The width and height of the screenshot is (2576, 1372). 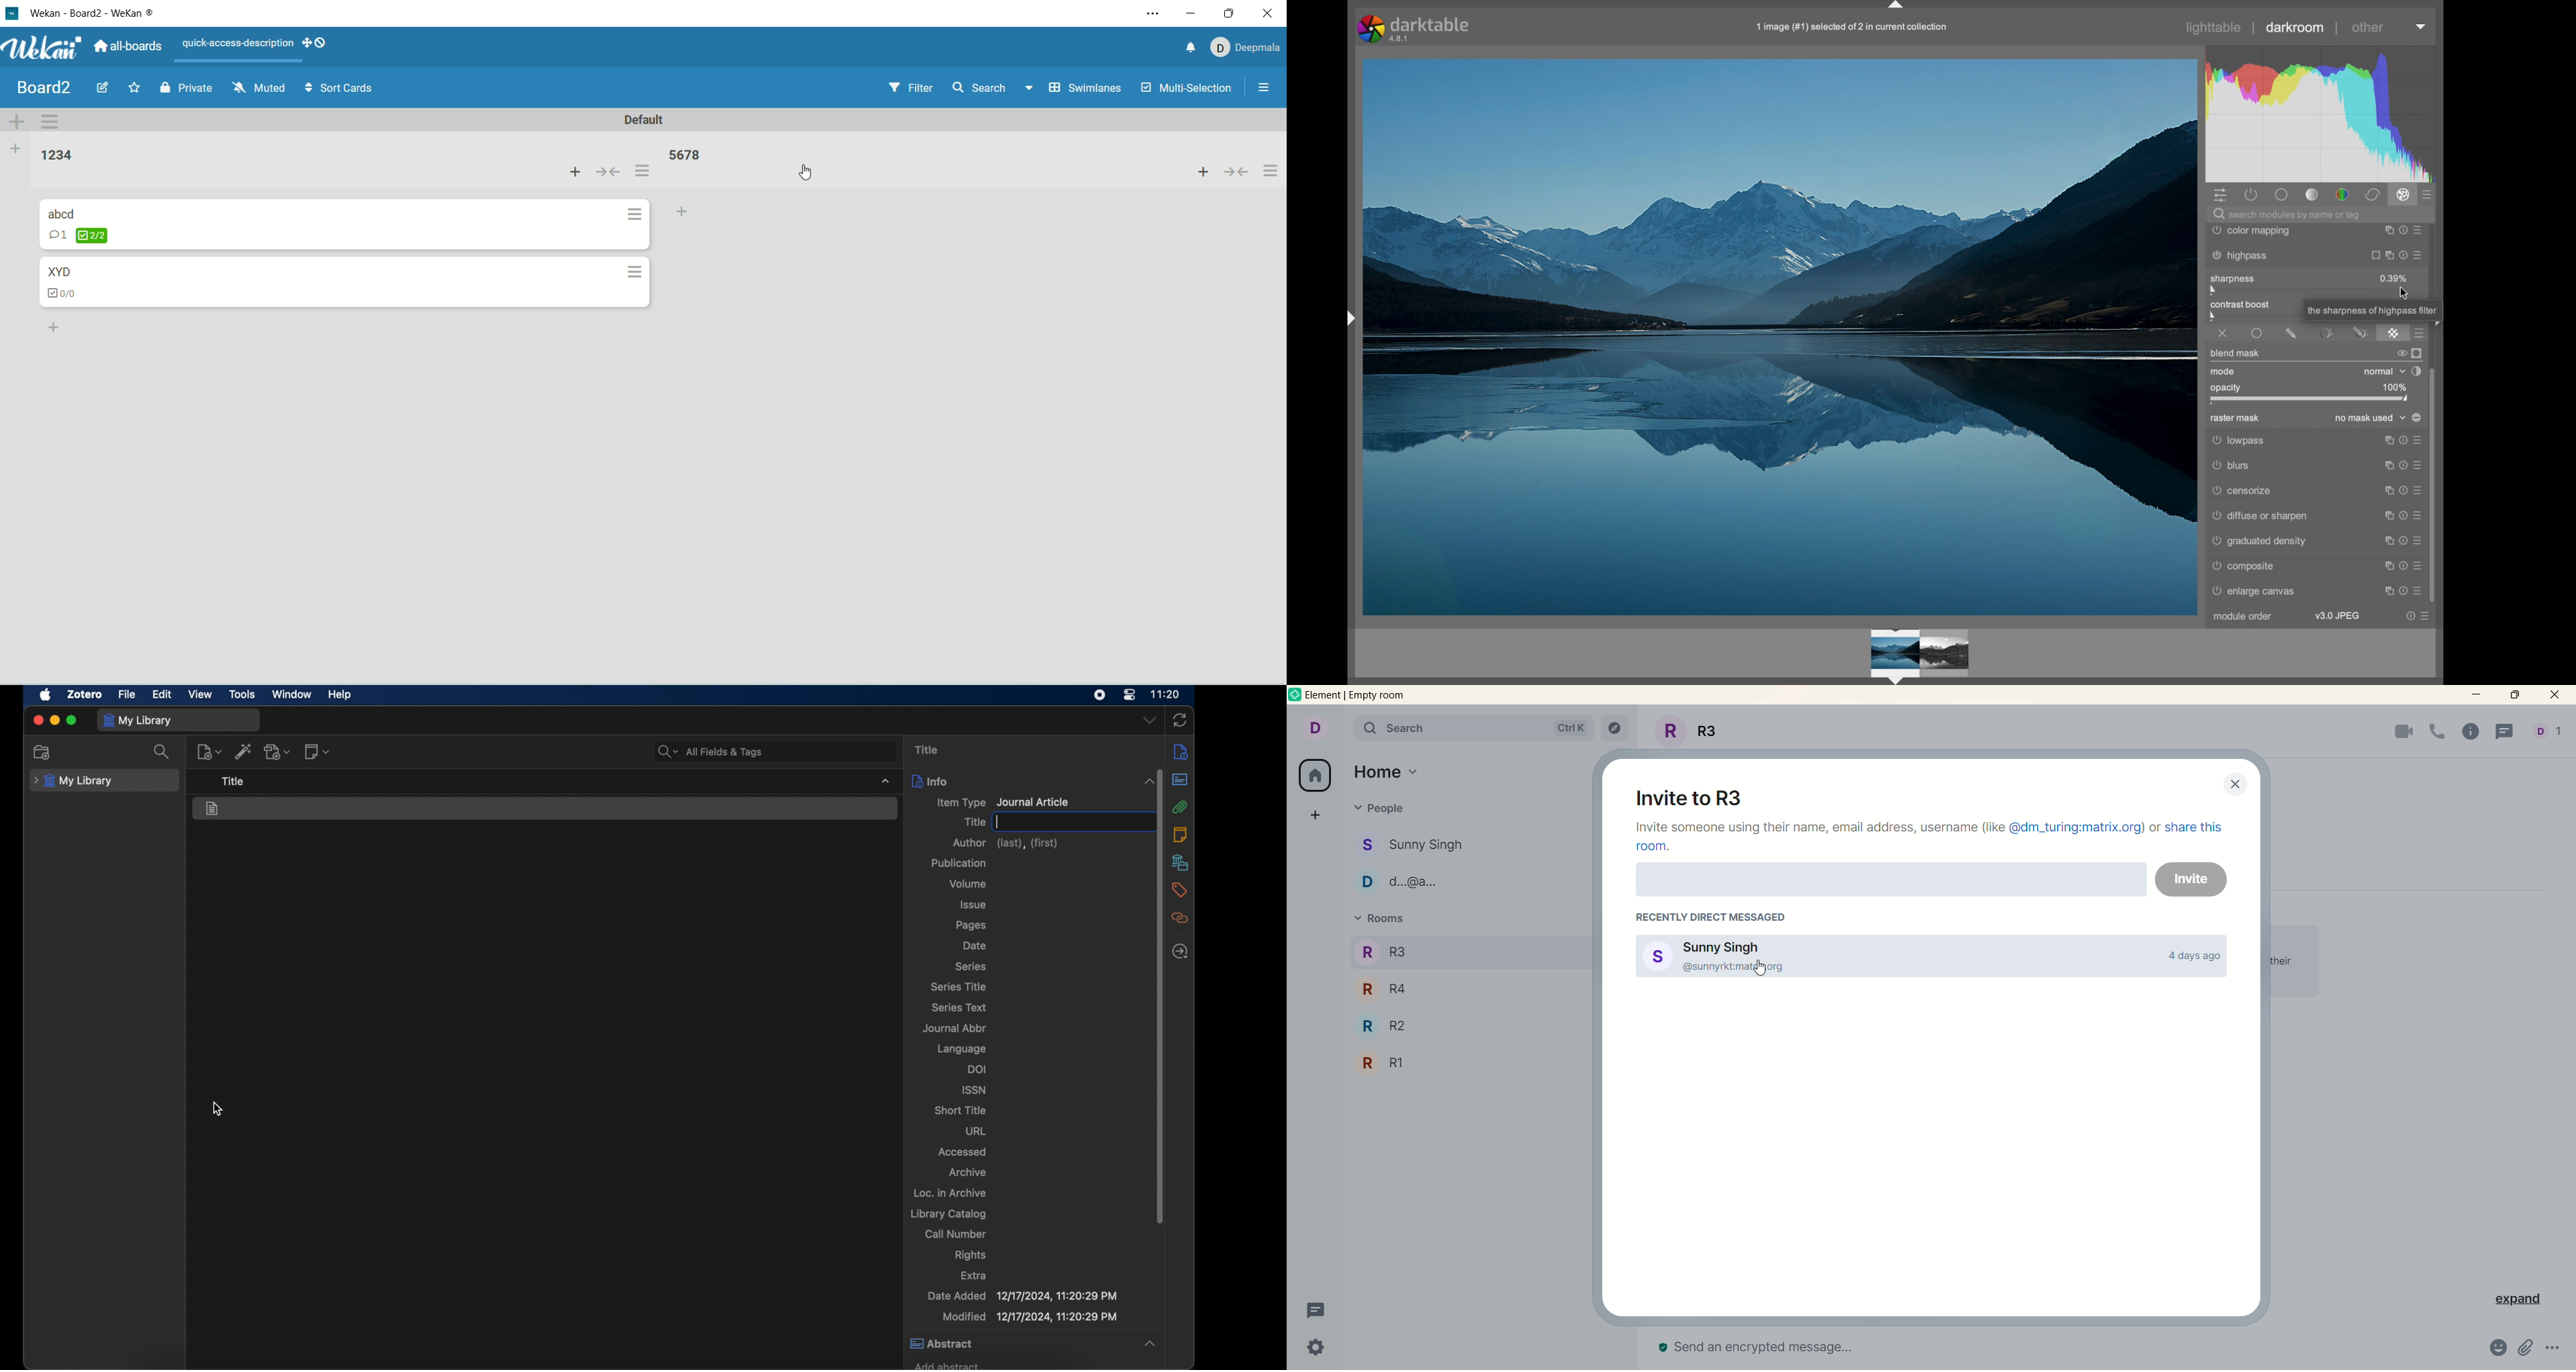 What do you see at coordinates (2401, 355) in the screenshot?
I see `switch off blend mask` at bounding box center [2401, 355].